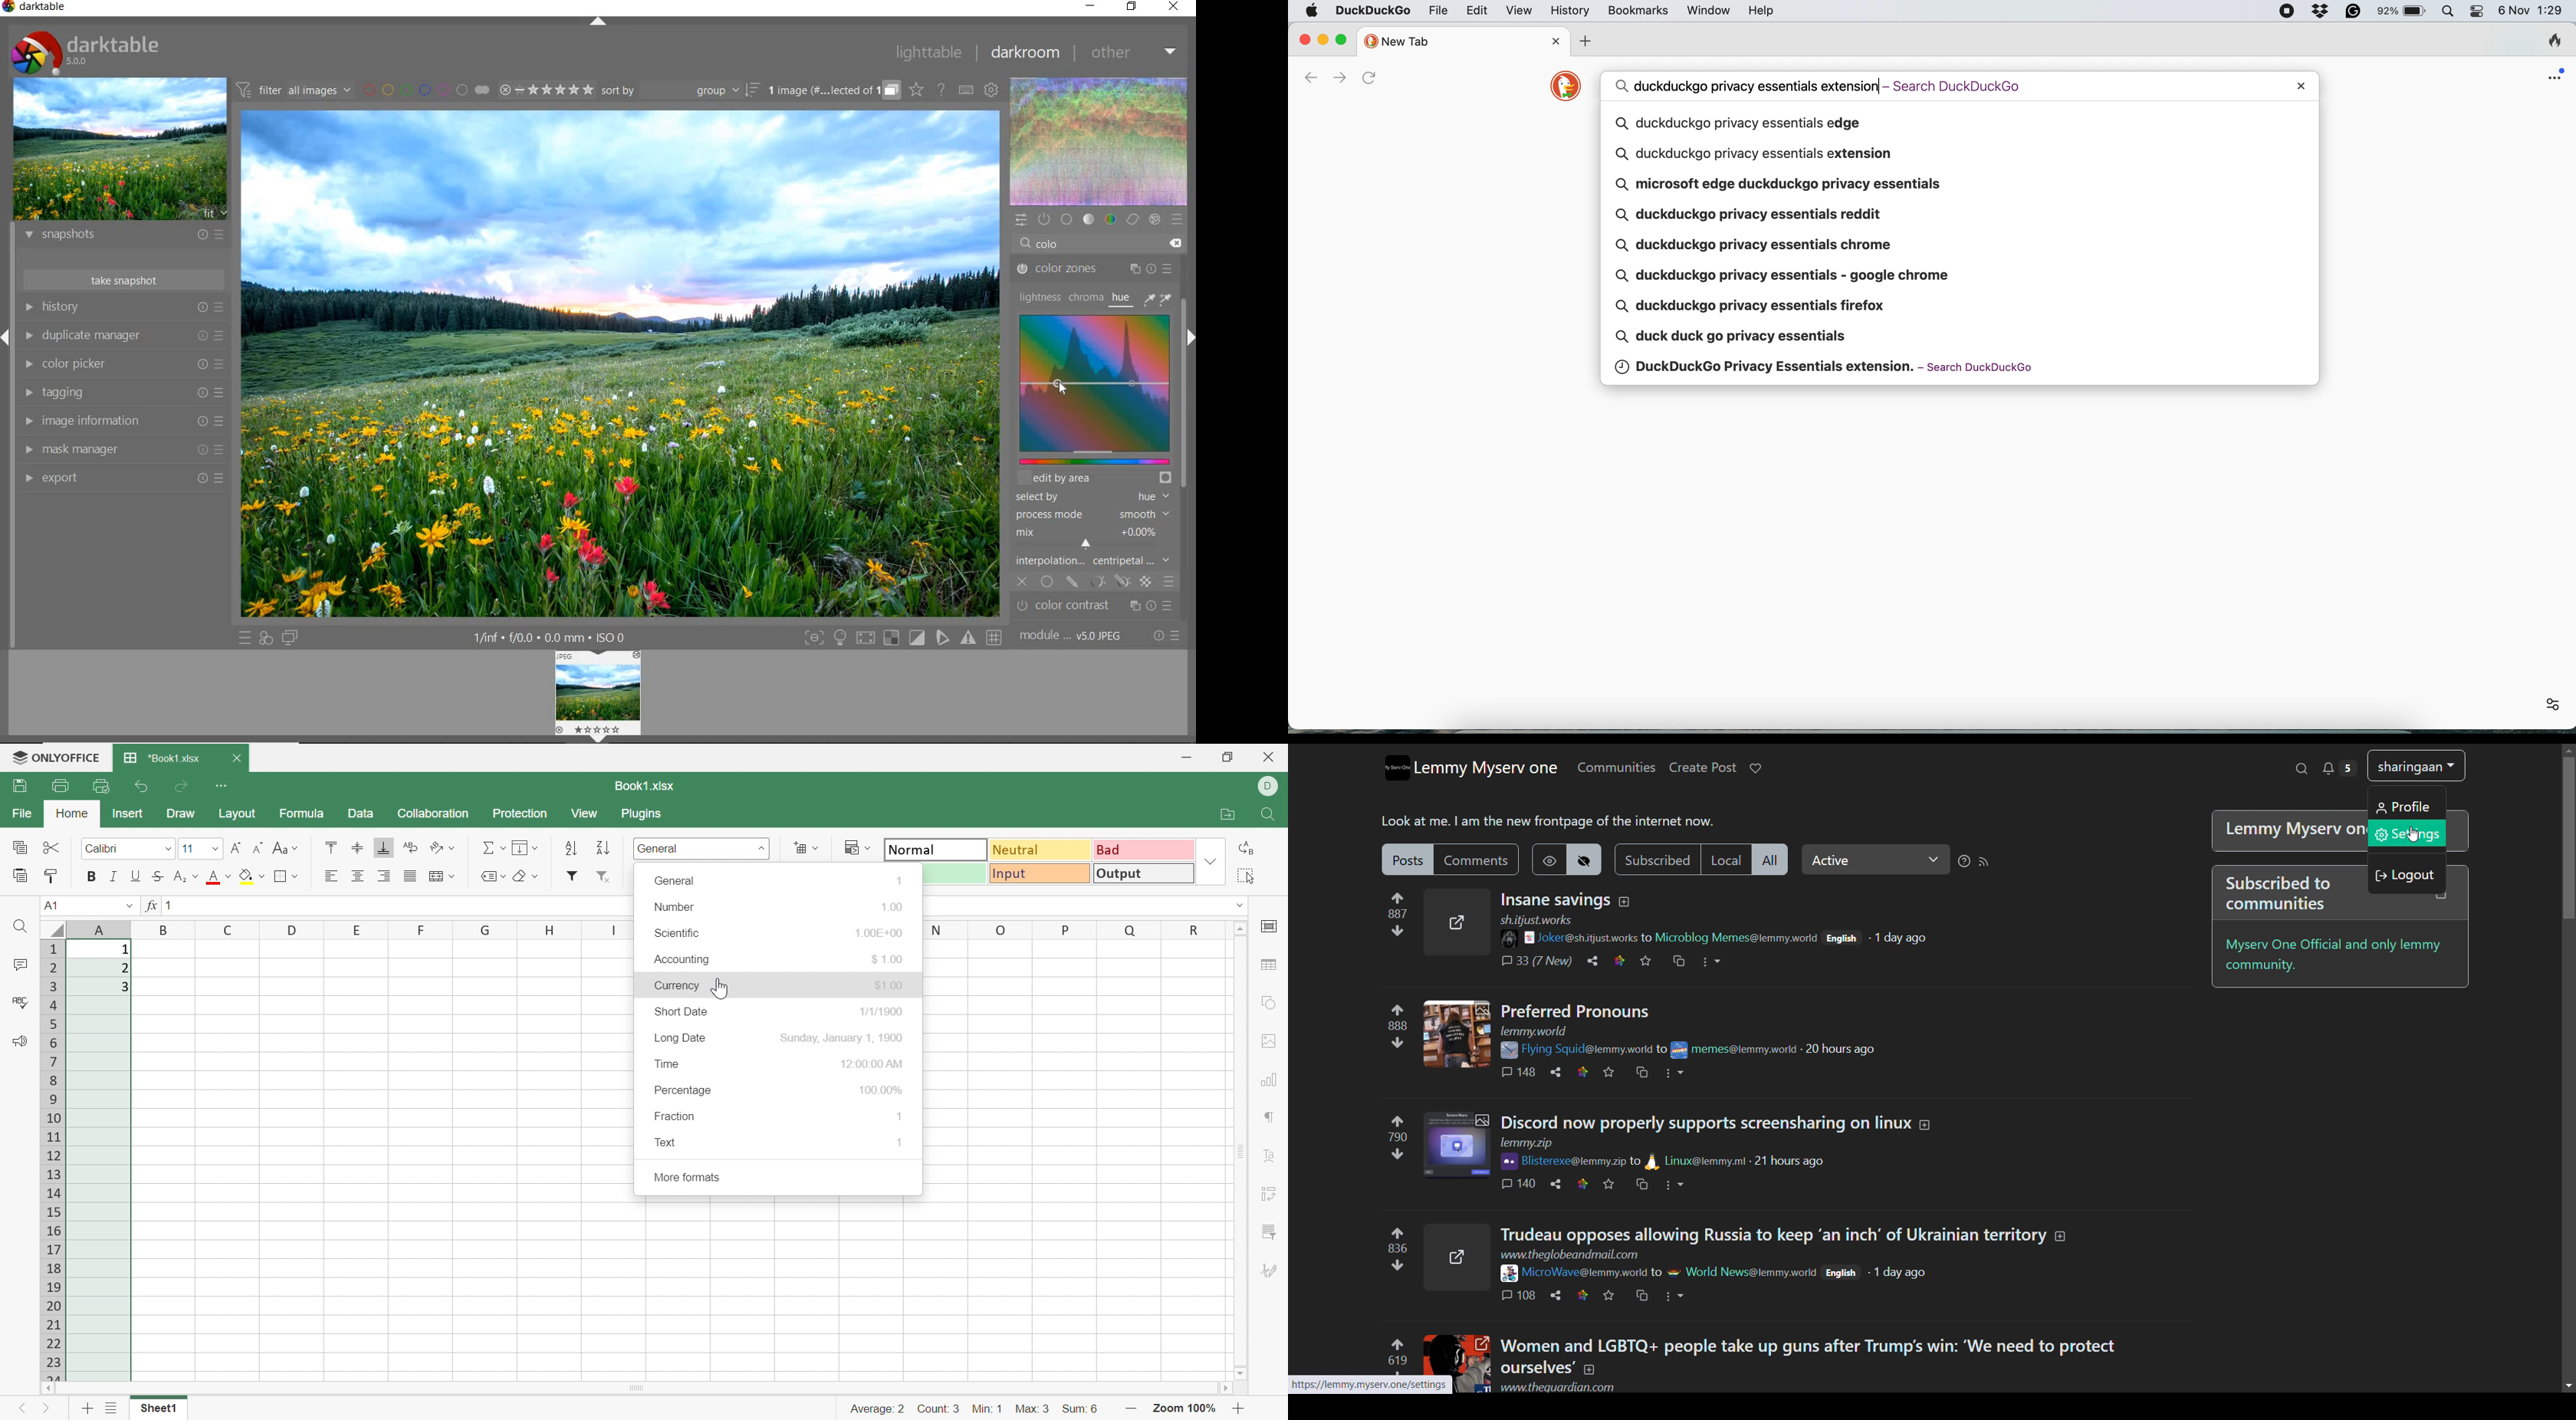 The height and width of the screenshot is (1428, 2576). What do you see at coordinates (1456, 1146) in the screenshot?
I see `expand here` at bounding box center [1456, 1146].